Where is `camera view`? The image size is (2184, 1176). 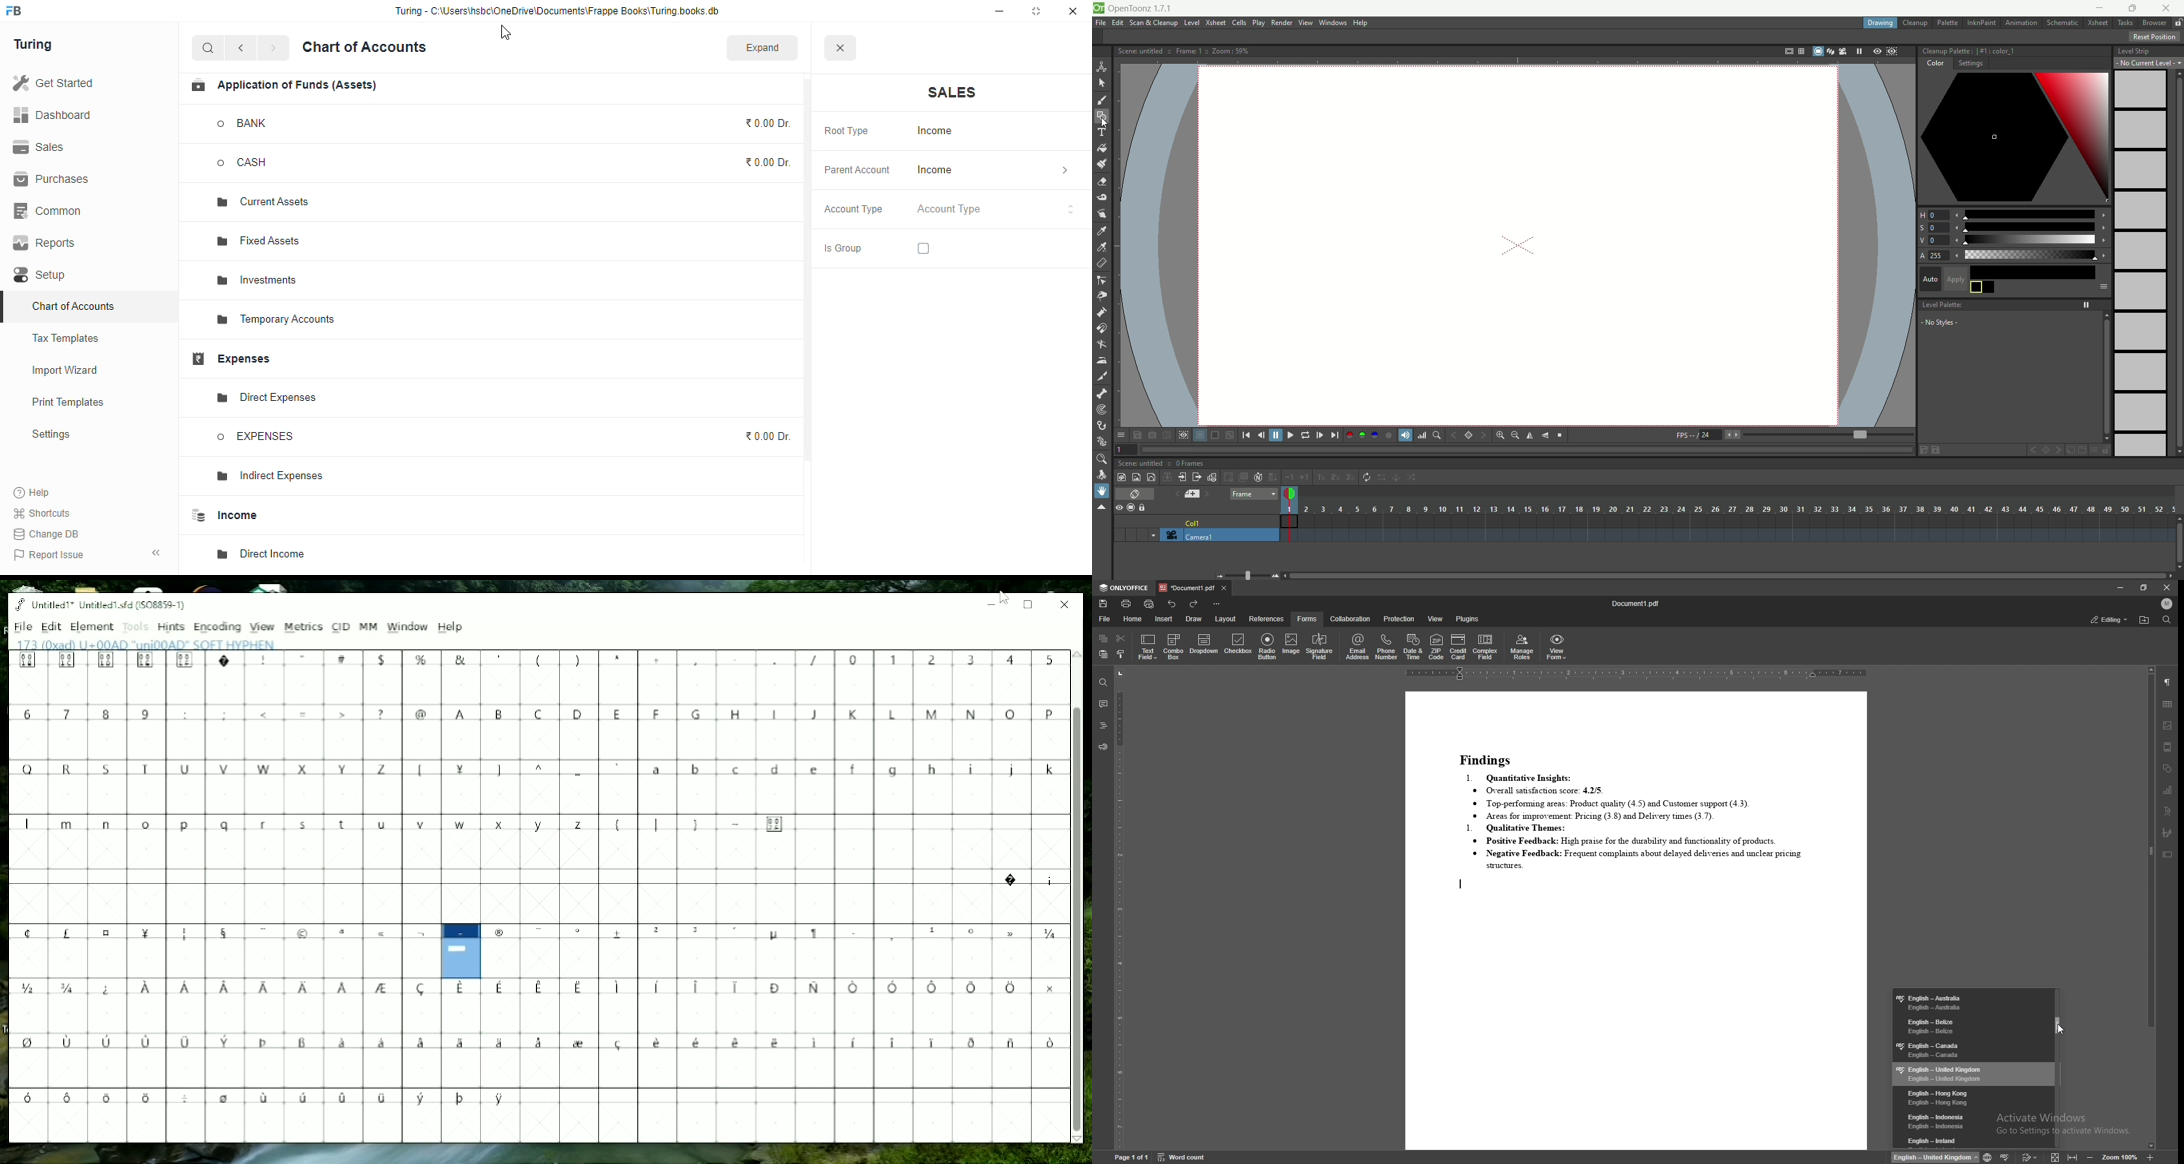 camera view is located at coordinates (1840, 51).